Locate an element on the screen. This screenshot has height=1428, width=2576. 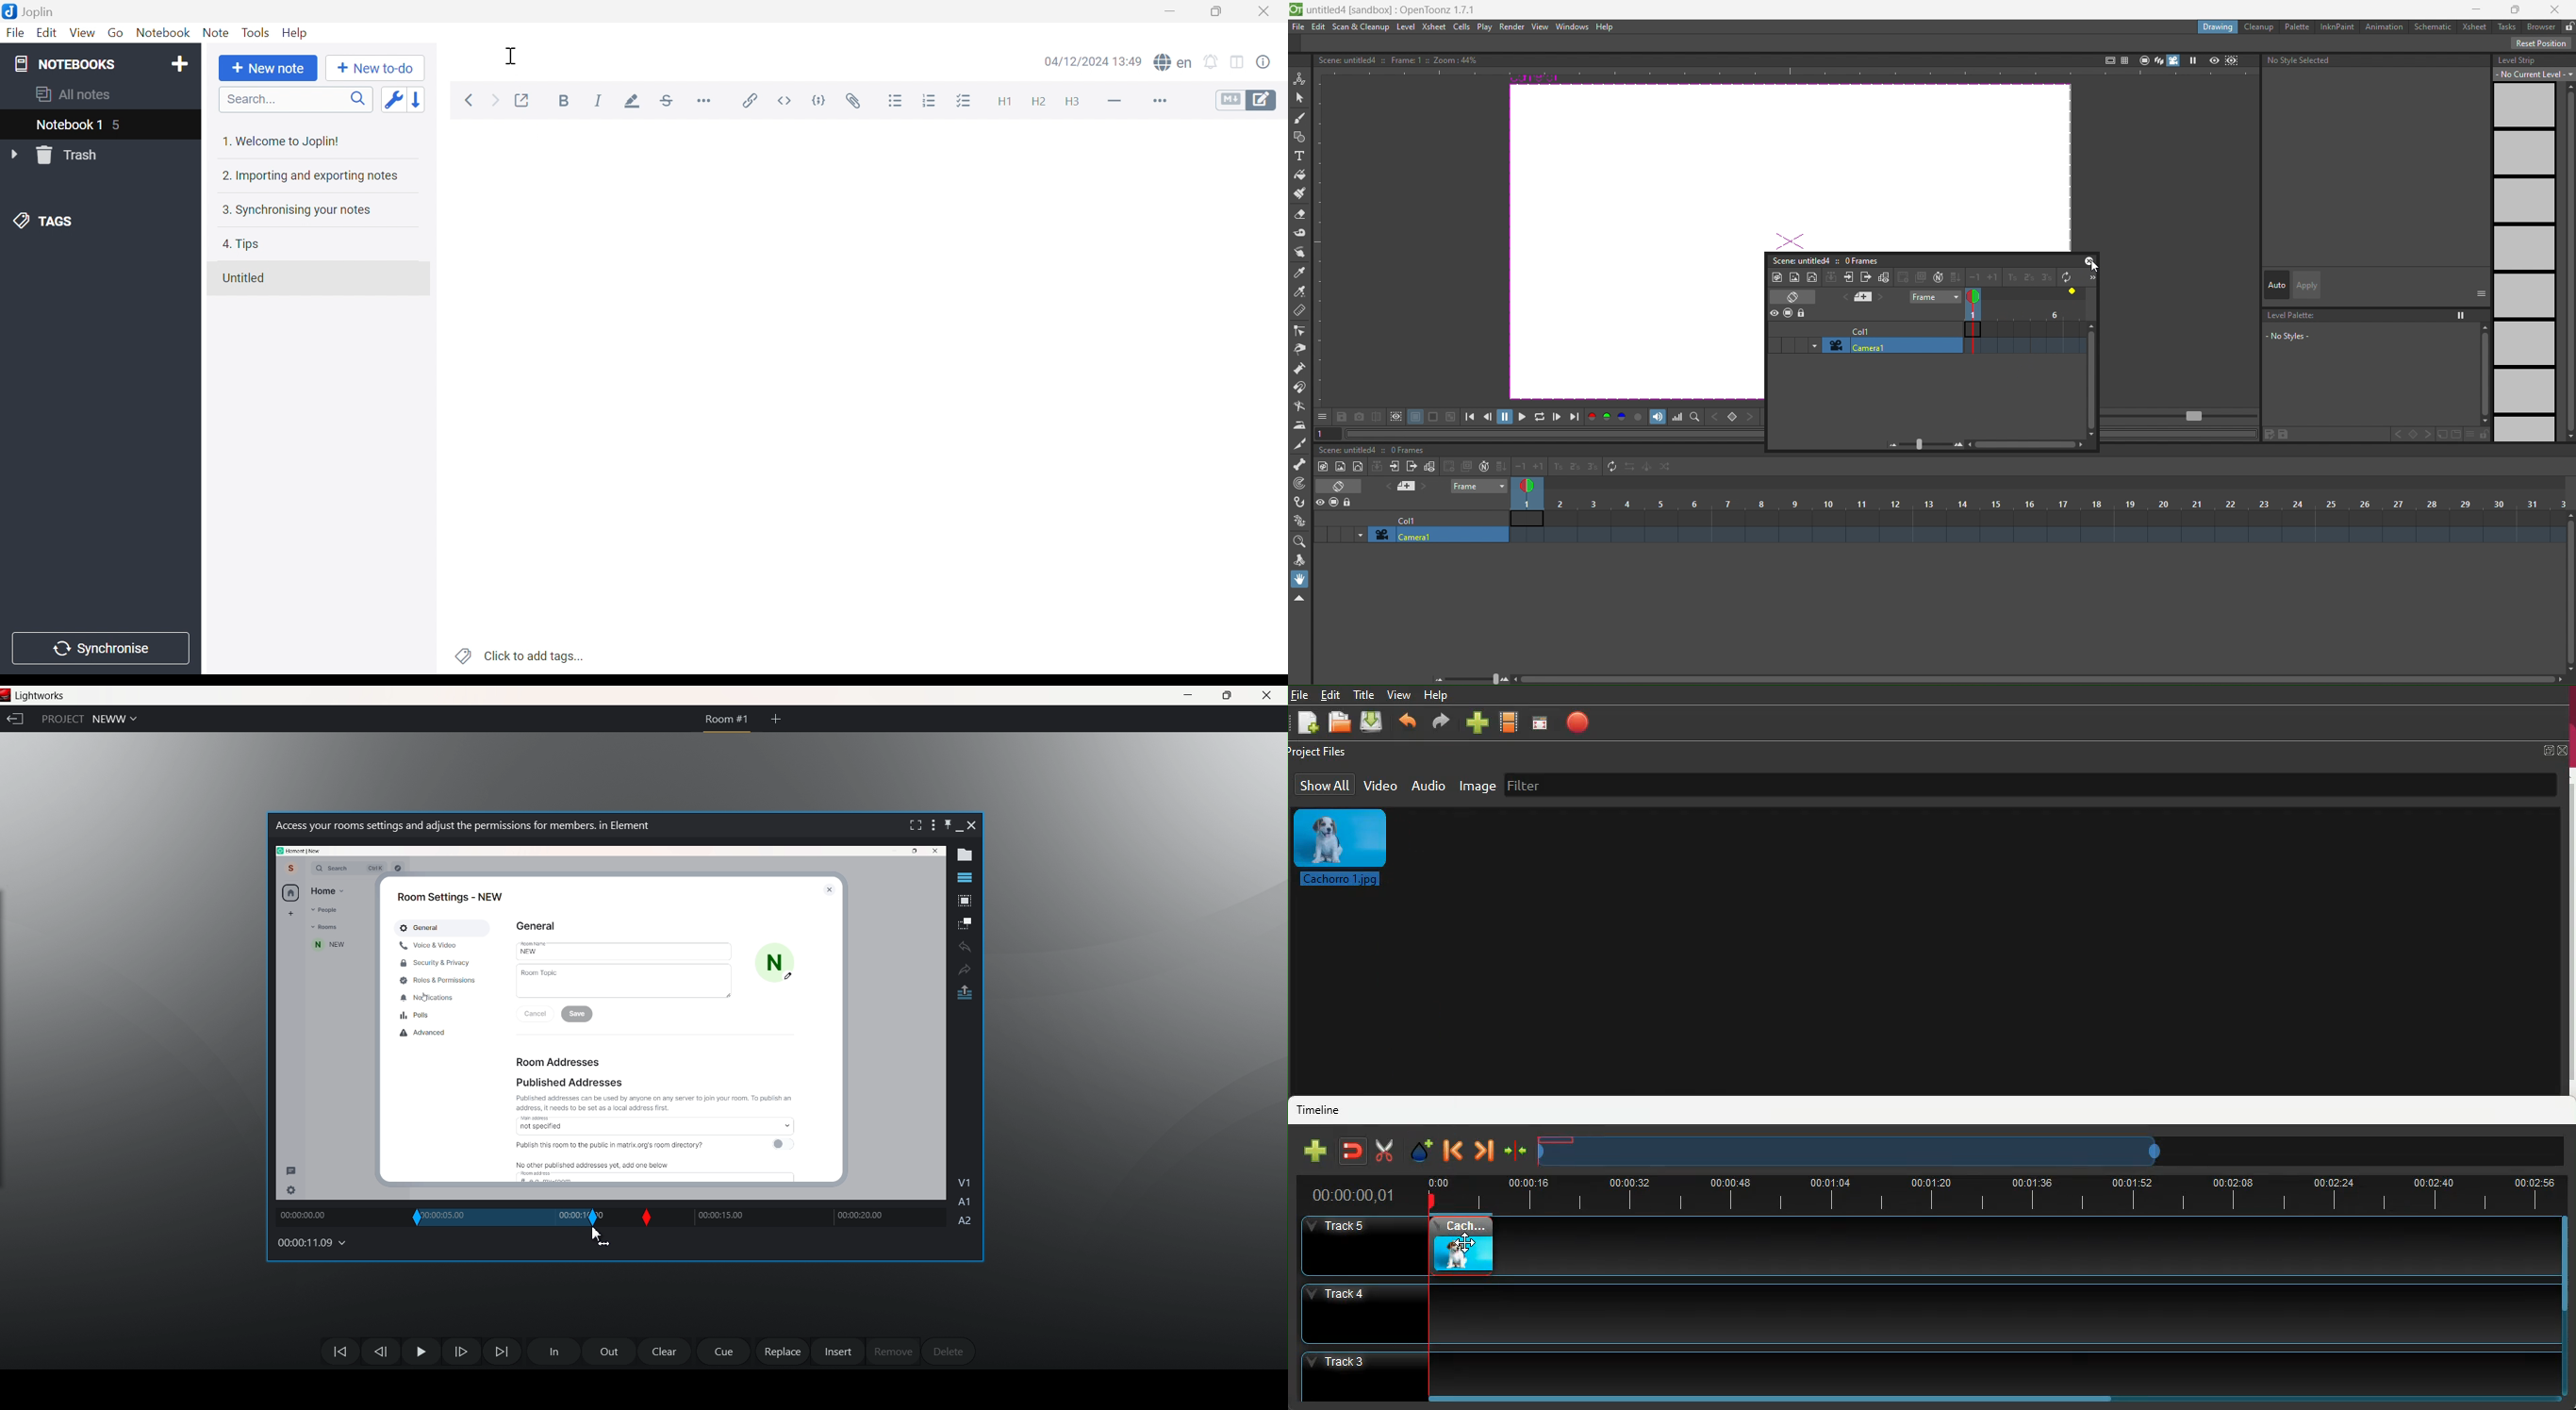
 is located at coordinates (1921, 277).